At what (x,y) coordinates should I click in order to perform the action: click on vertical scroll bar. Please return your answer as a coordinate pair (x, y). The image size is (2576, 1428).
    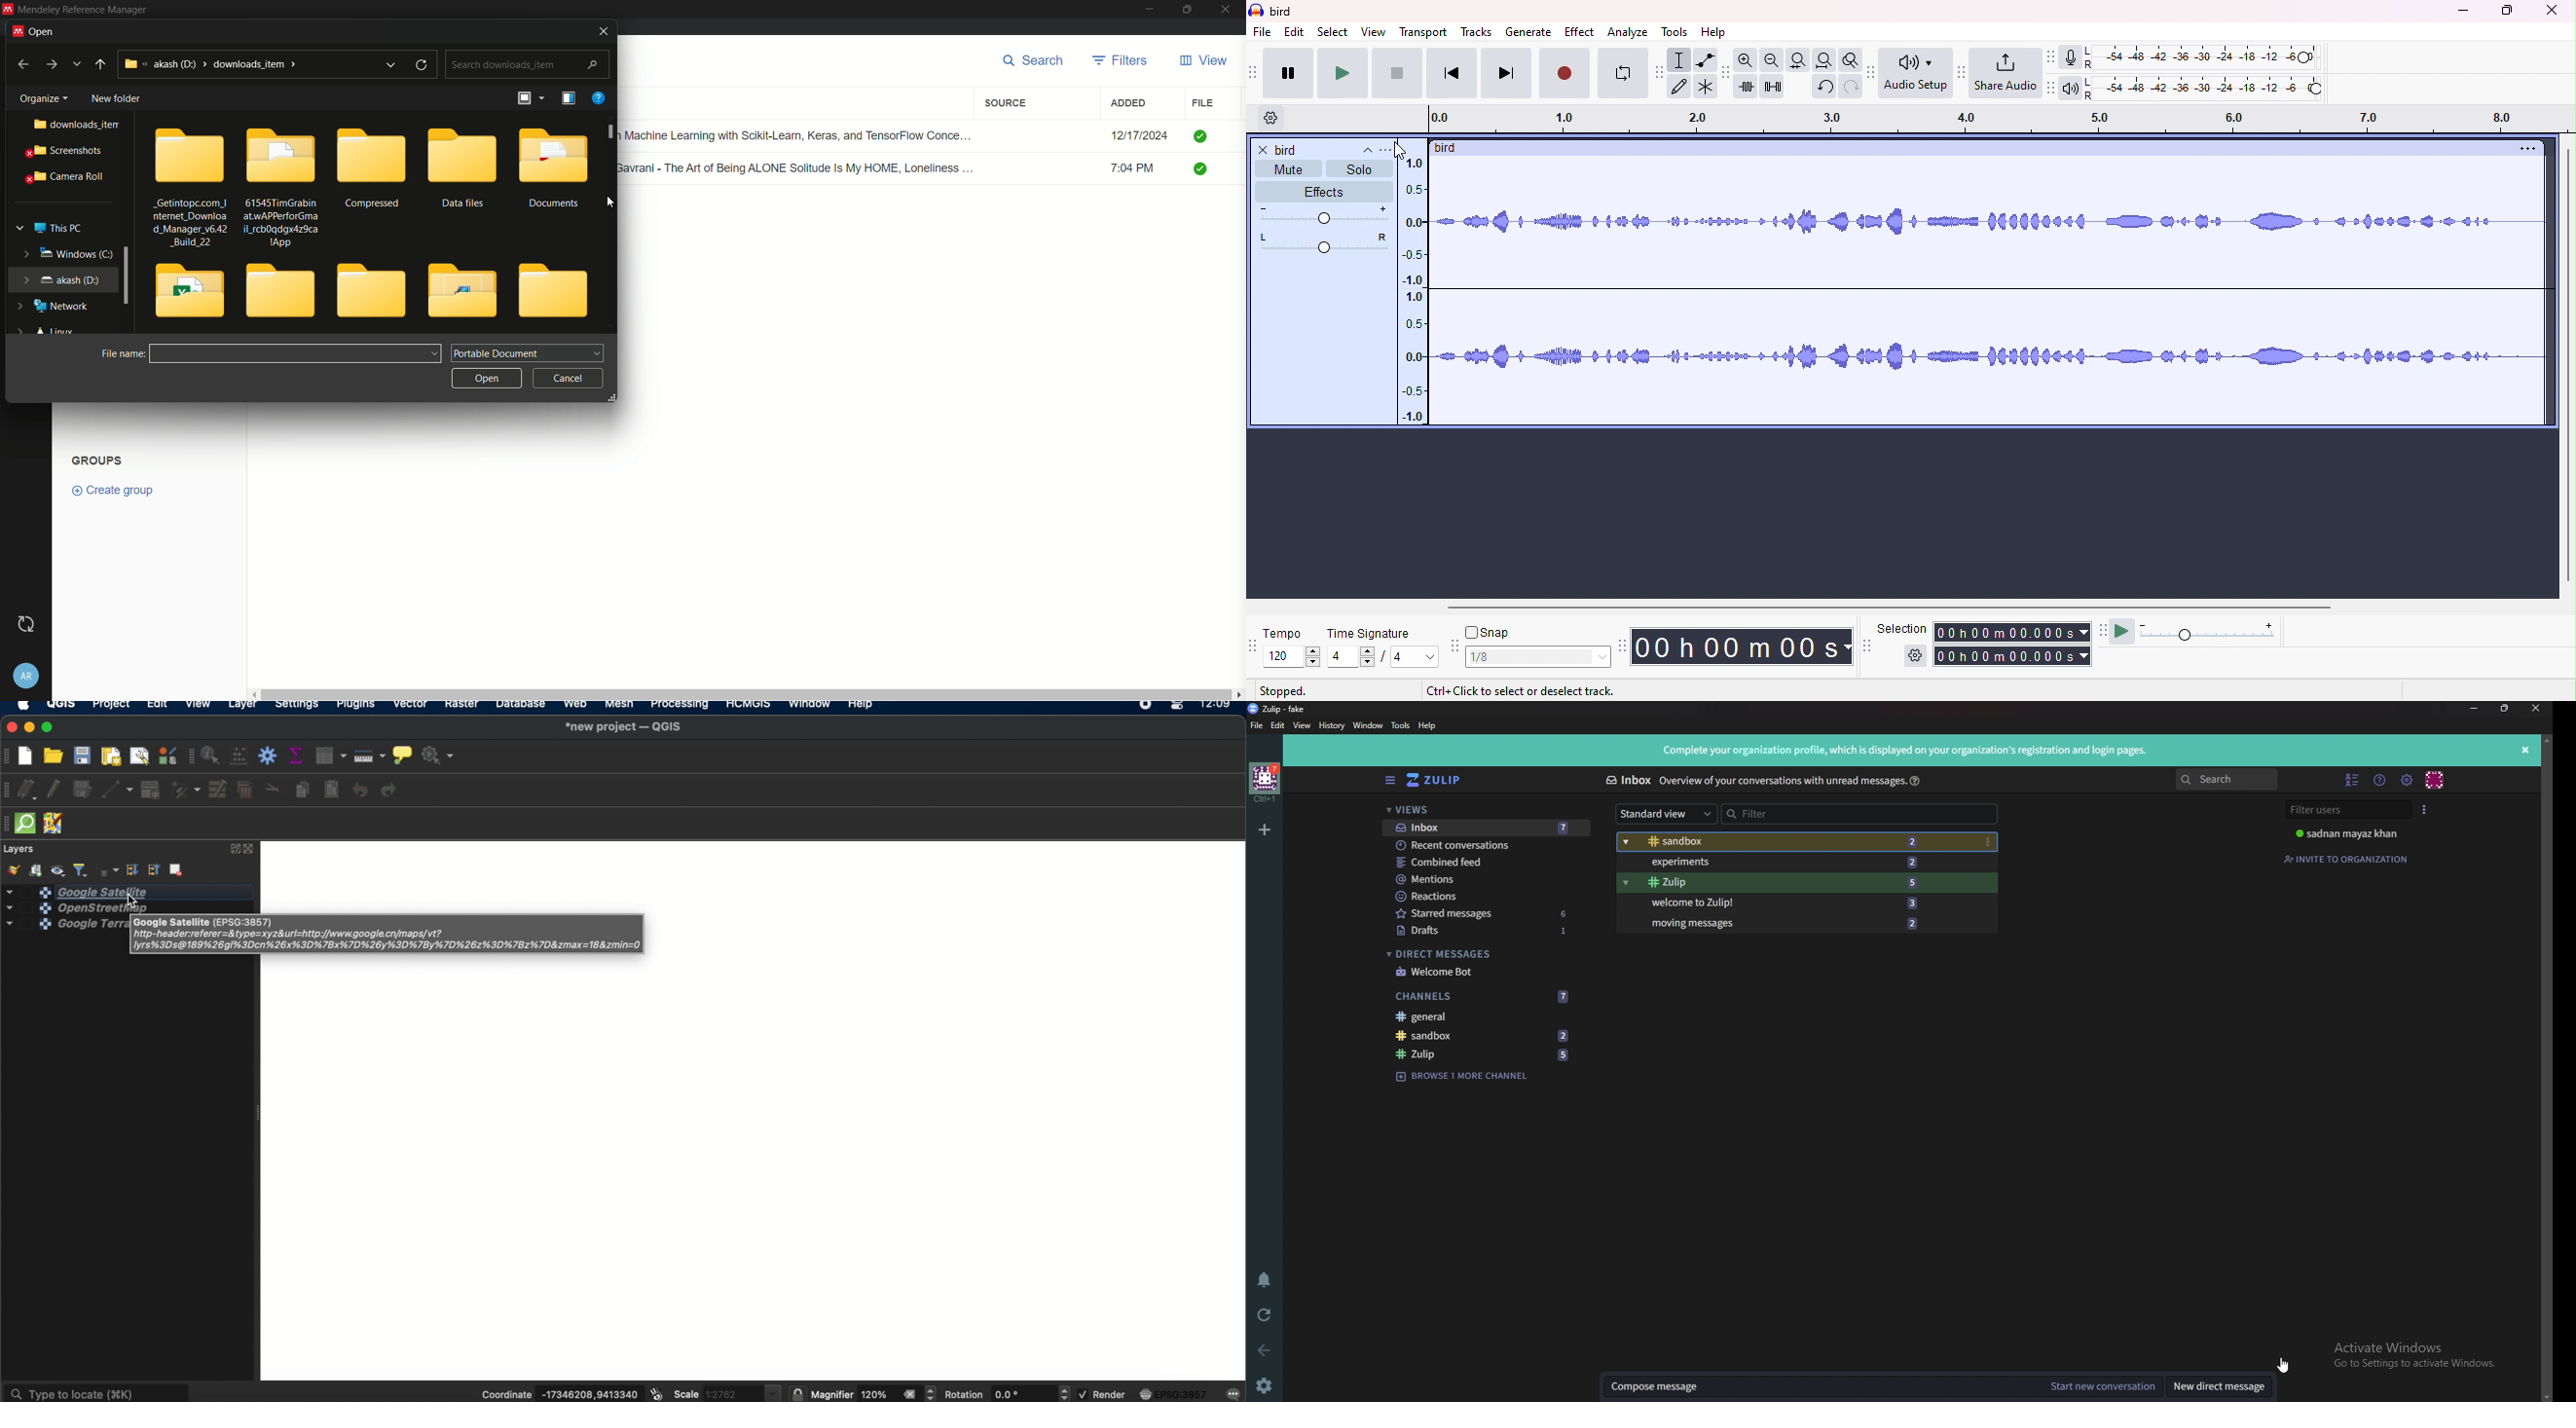
    Looking at the image, I should click on (744, 695).